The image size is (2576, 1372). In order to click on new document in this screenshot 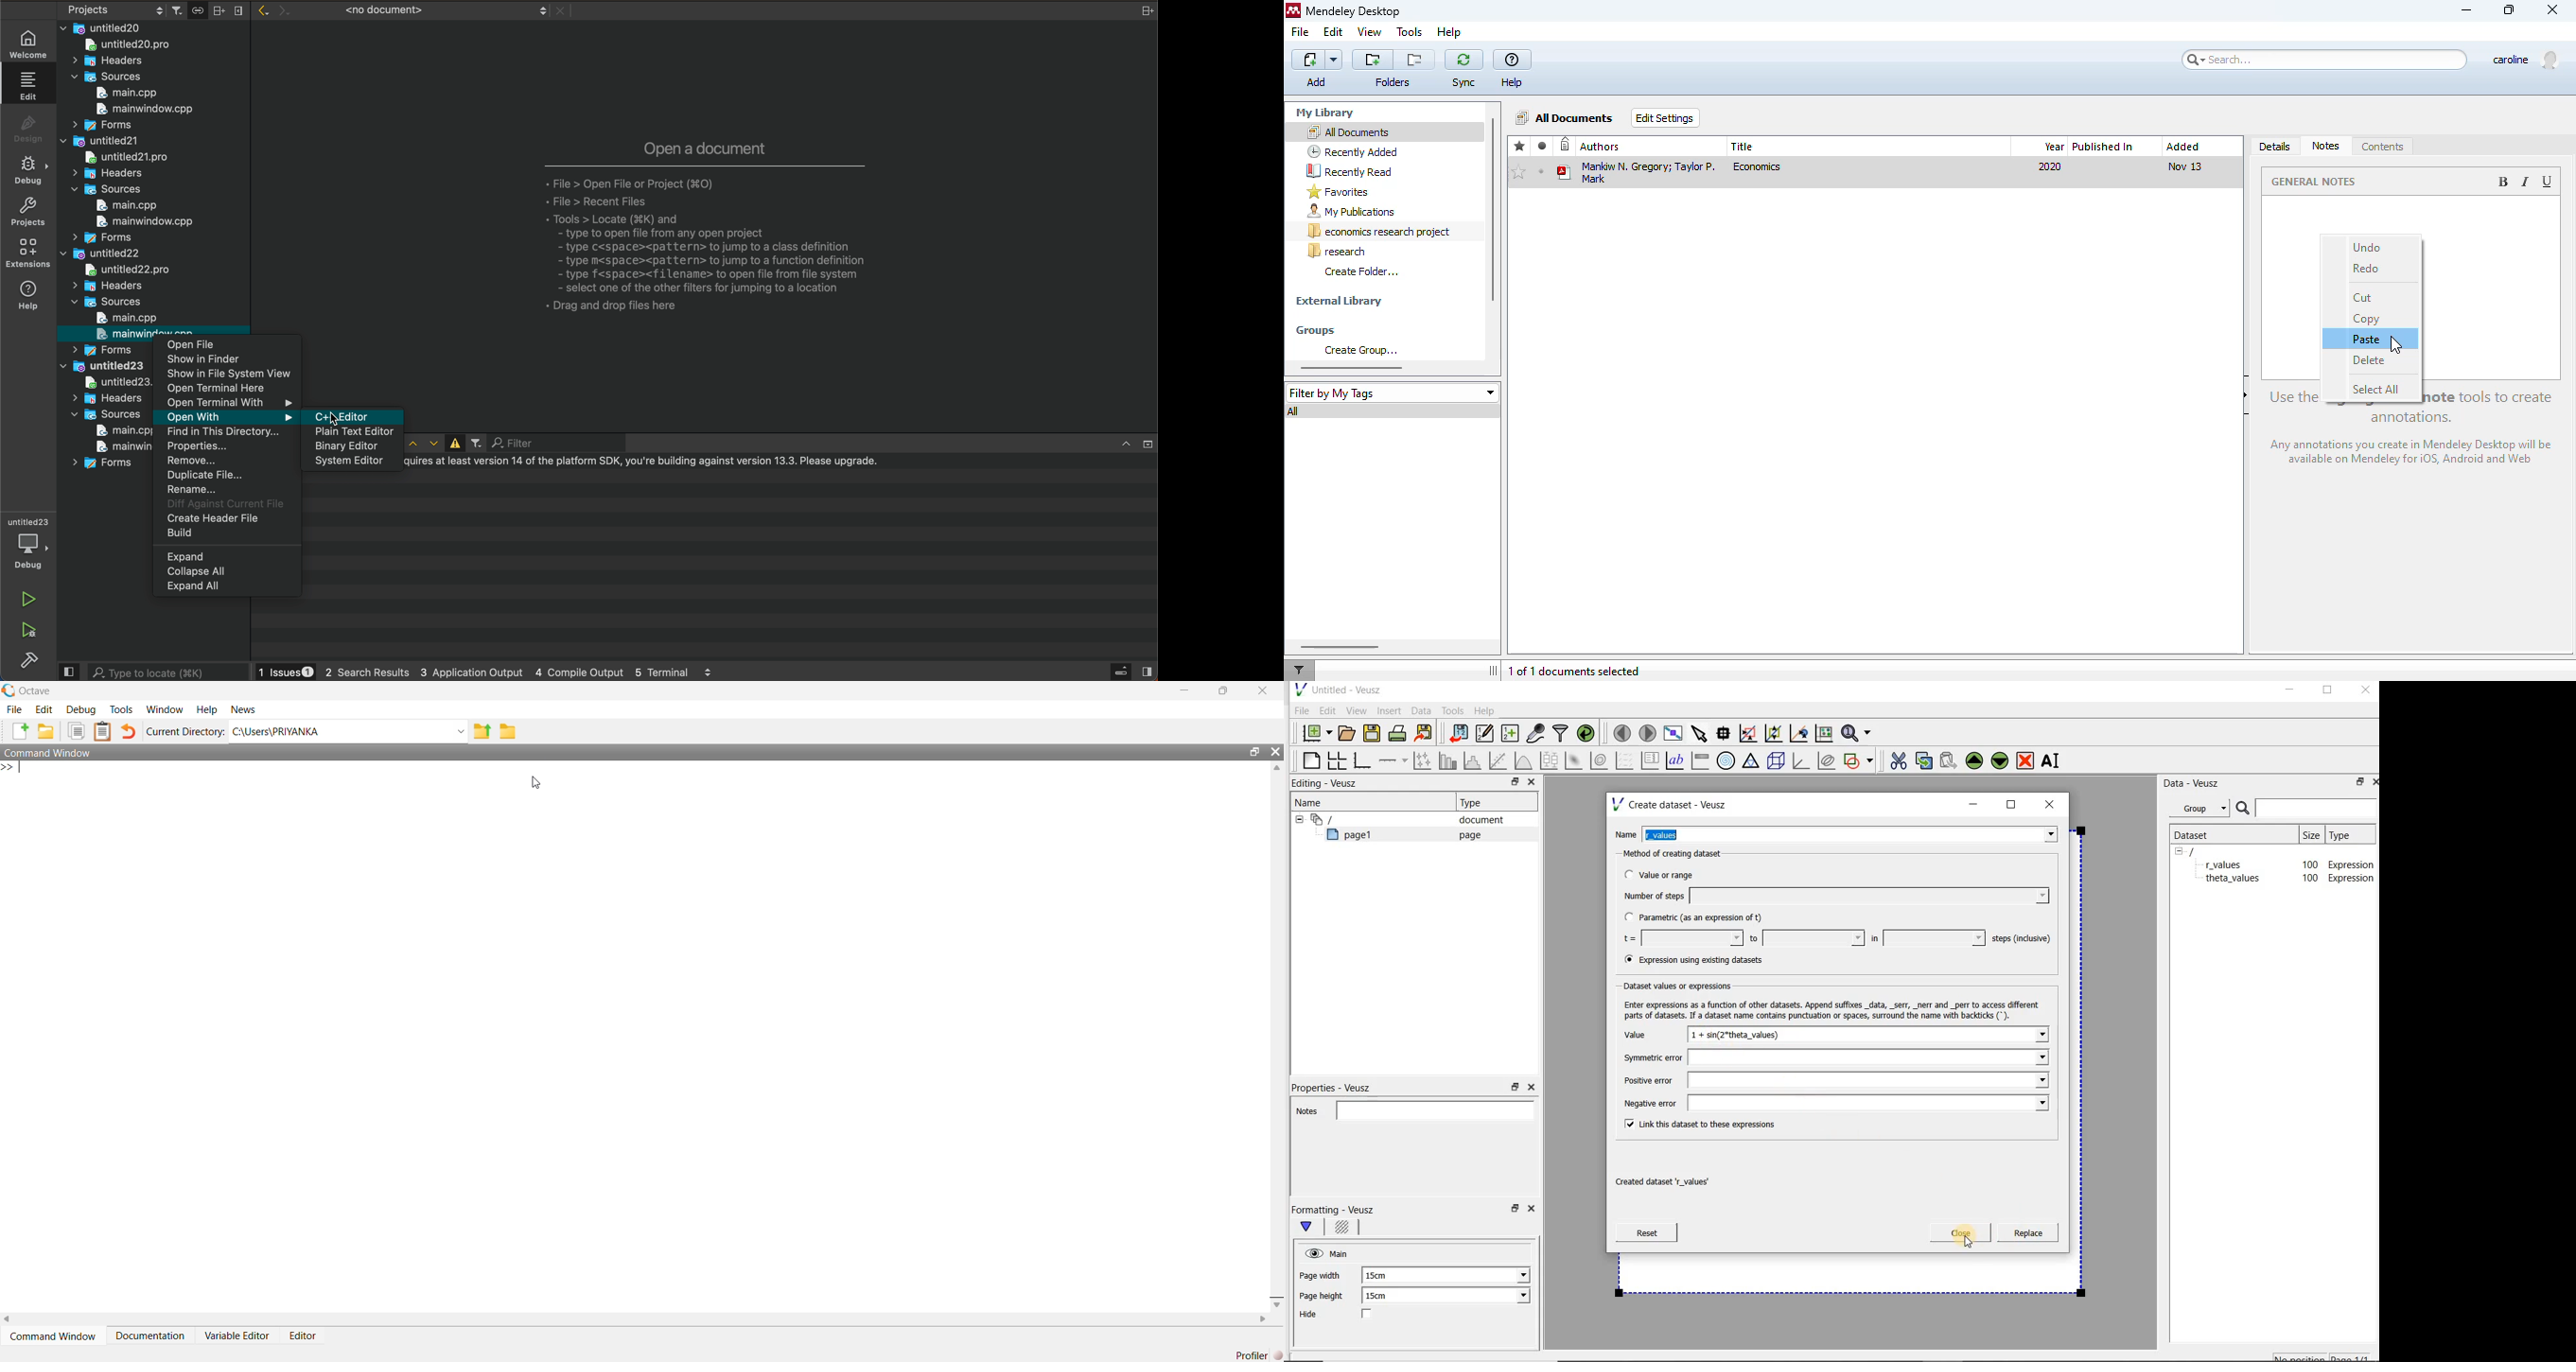, I will do `click(1314, 731)`.